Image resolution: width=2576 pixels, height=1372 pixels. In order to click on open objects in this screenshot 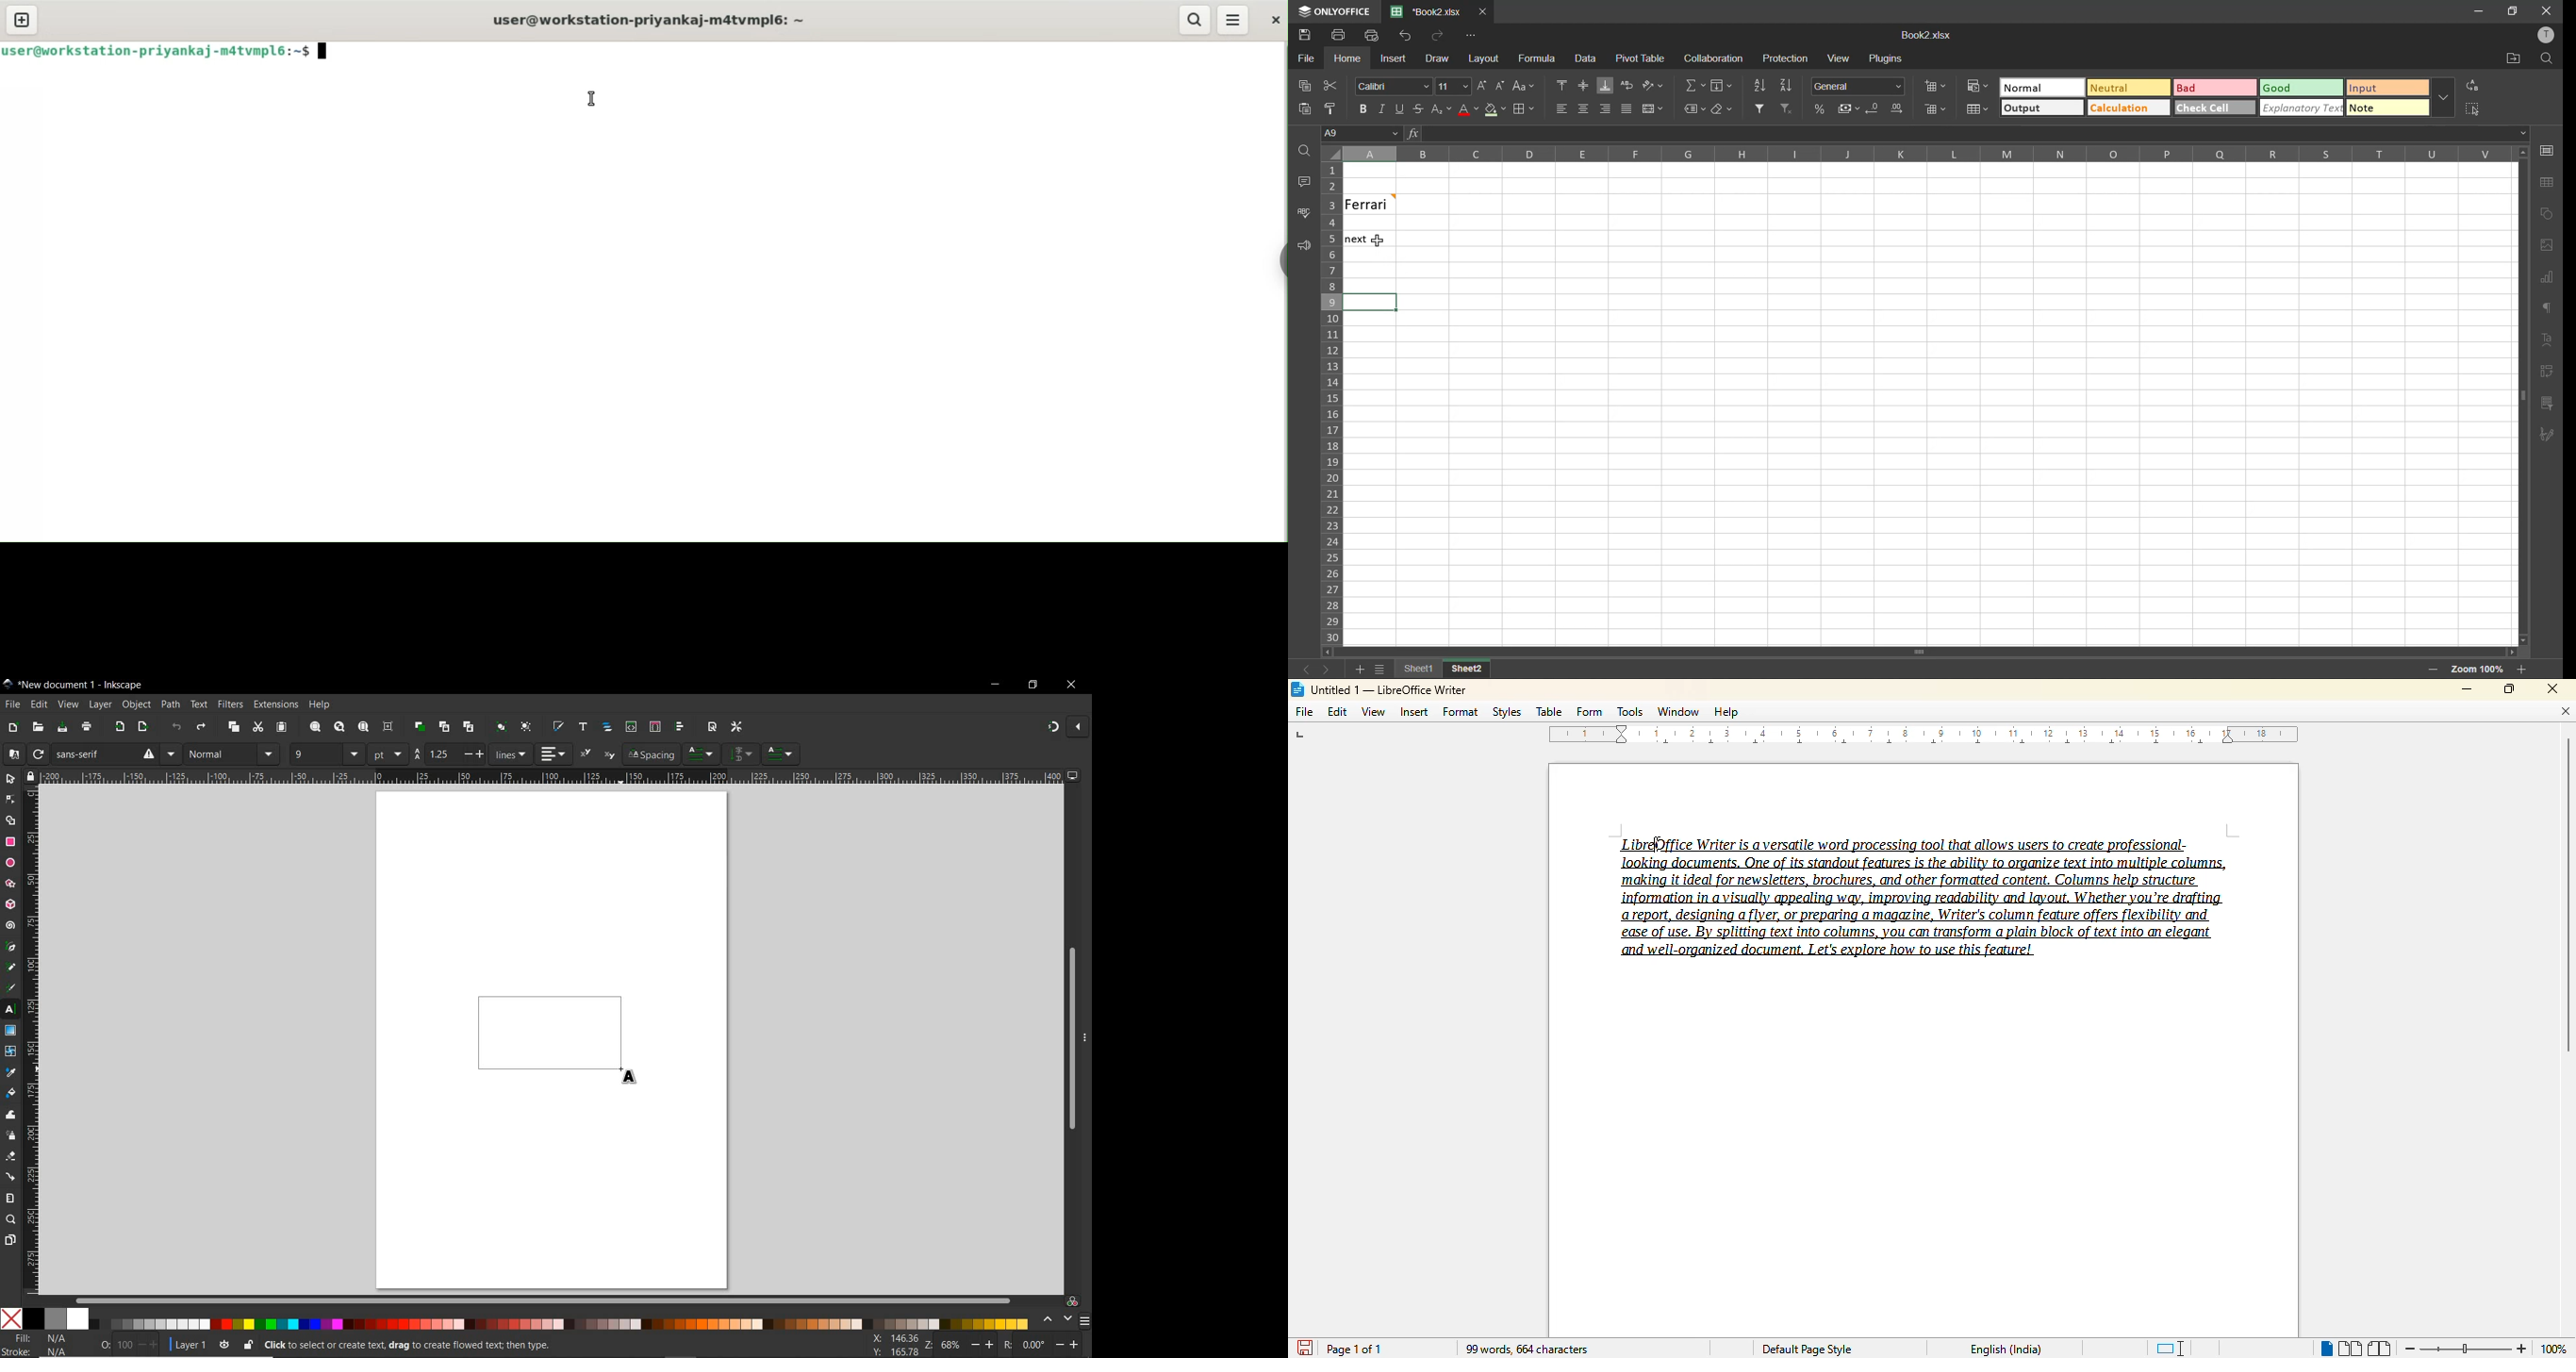, I will do `click(609, 728)`.